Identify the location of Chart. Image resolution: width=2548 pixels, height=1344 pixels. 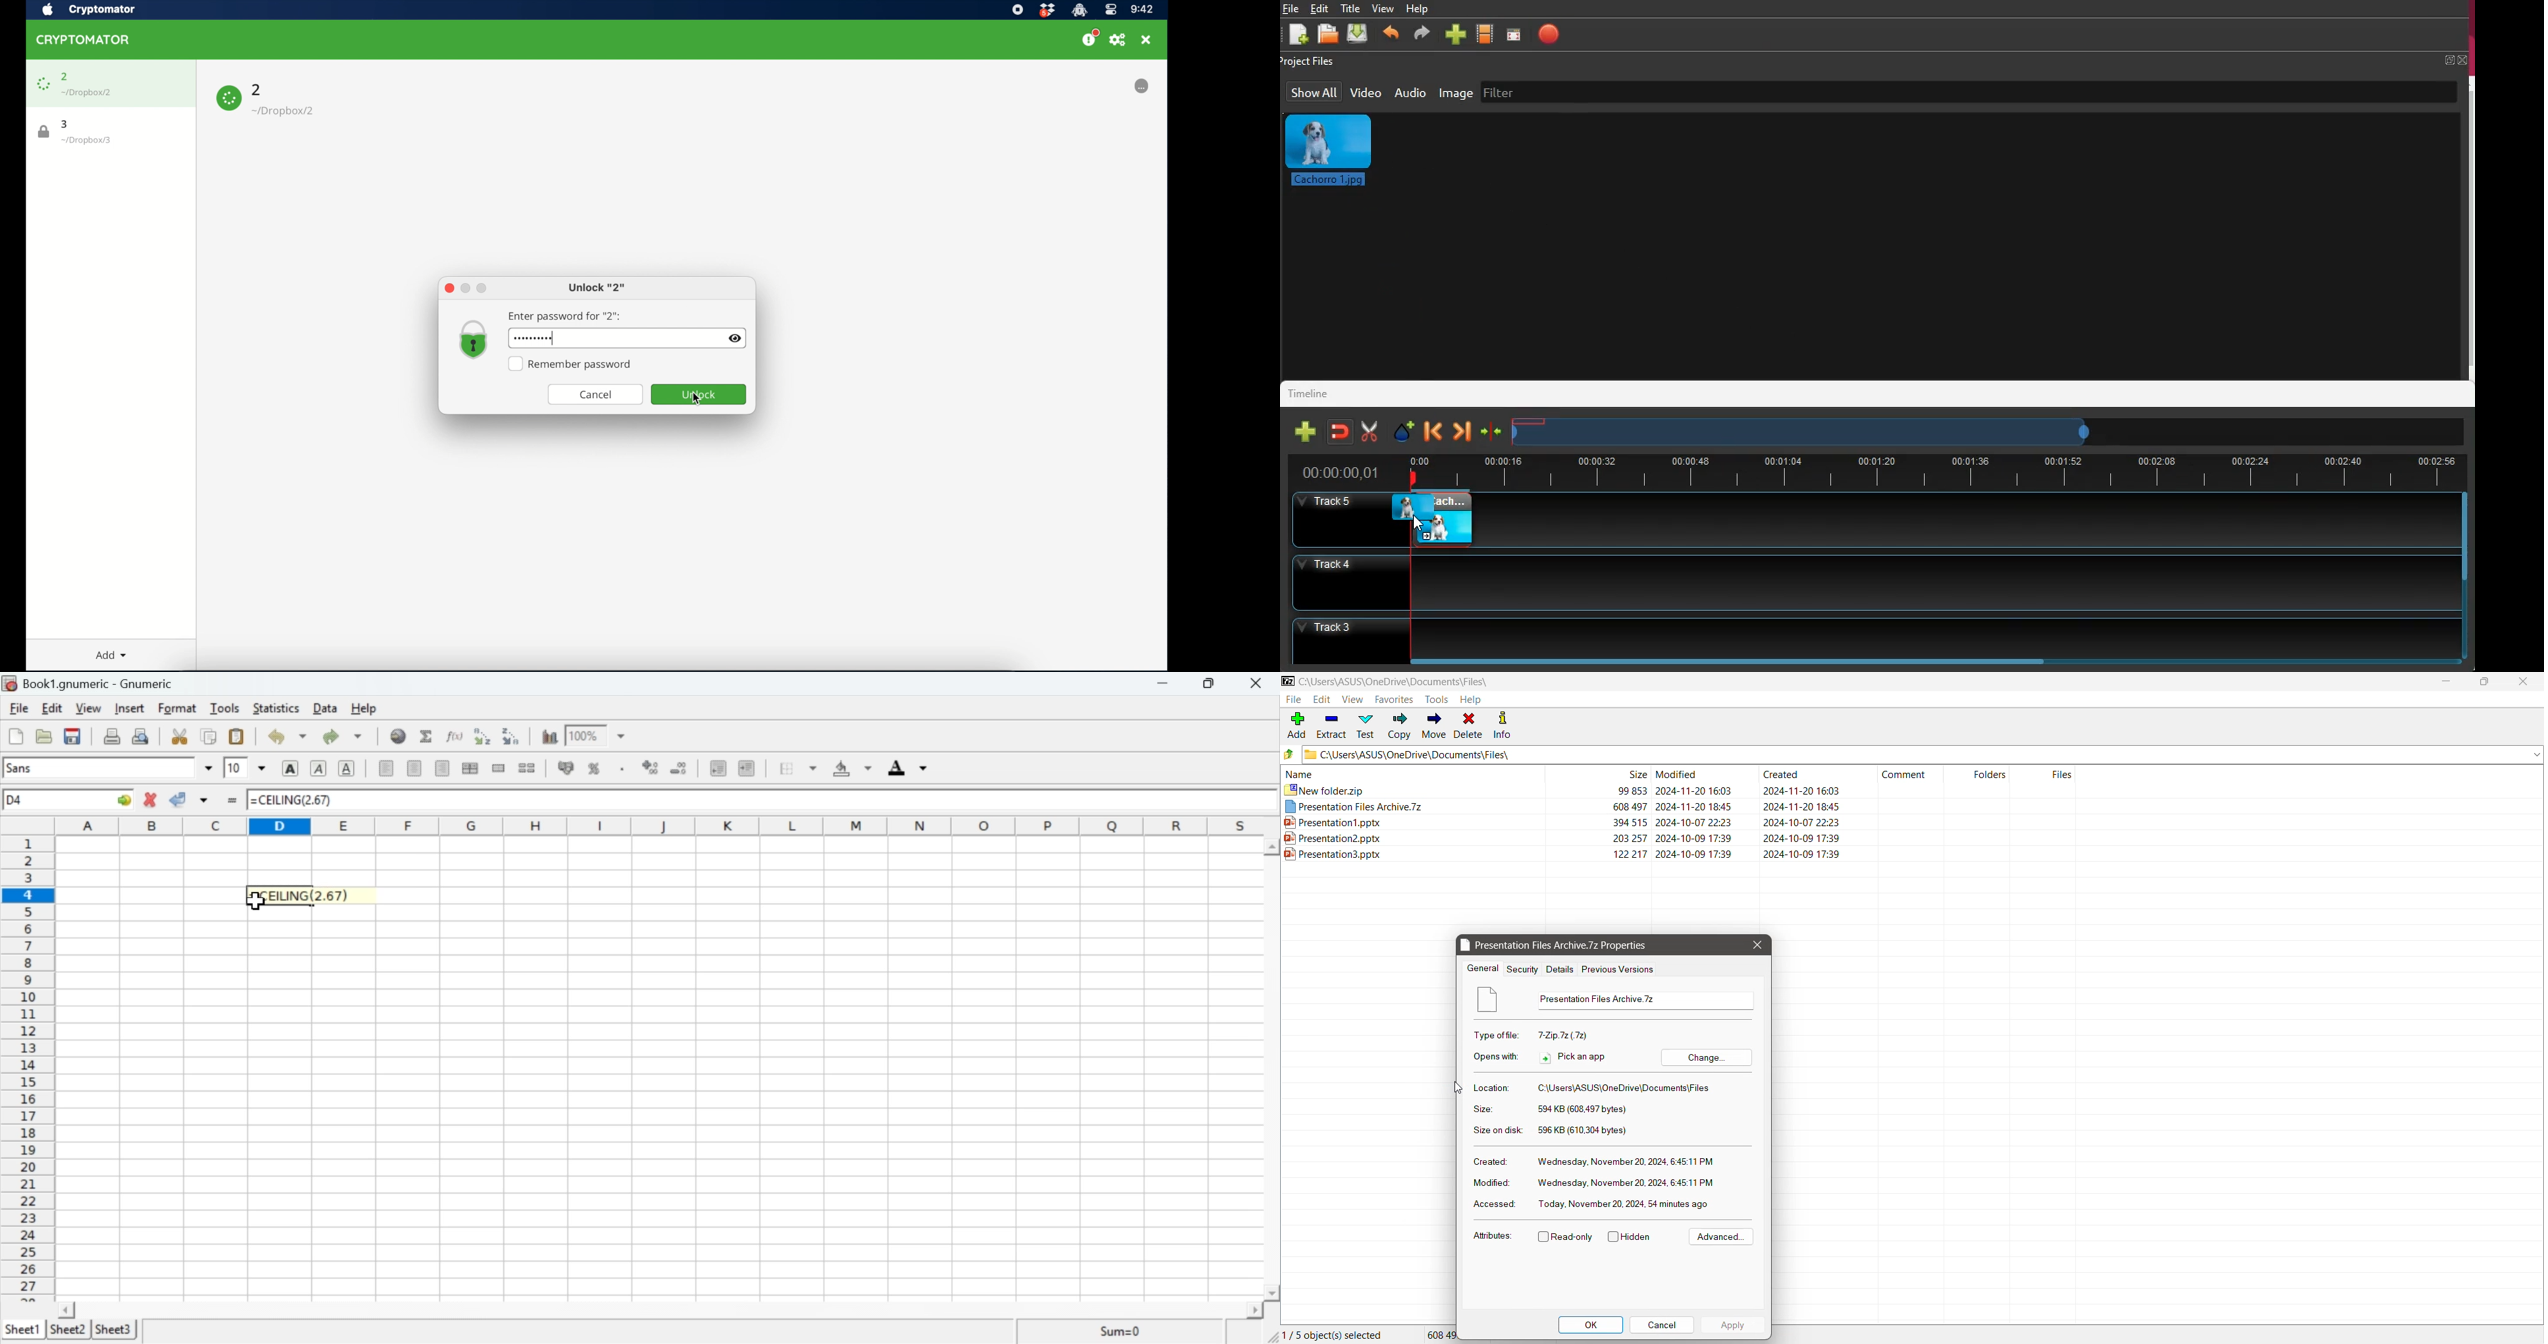
(551, 737).